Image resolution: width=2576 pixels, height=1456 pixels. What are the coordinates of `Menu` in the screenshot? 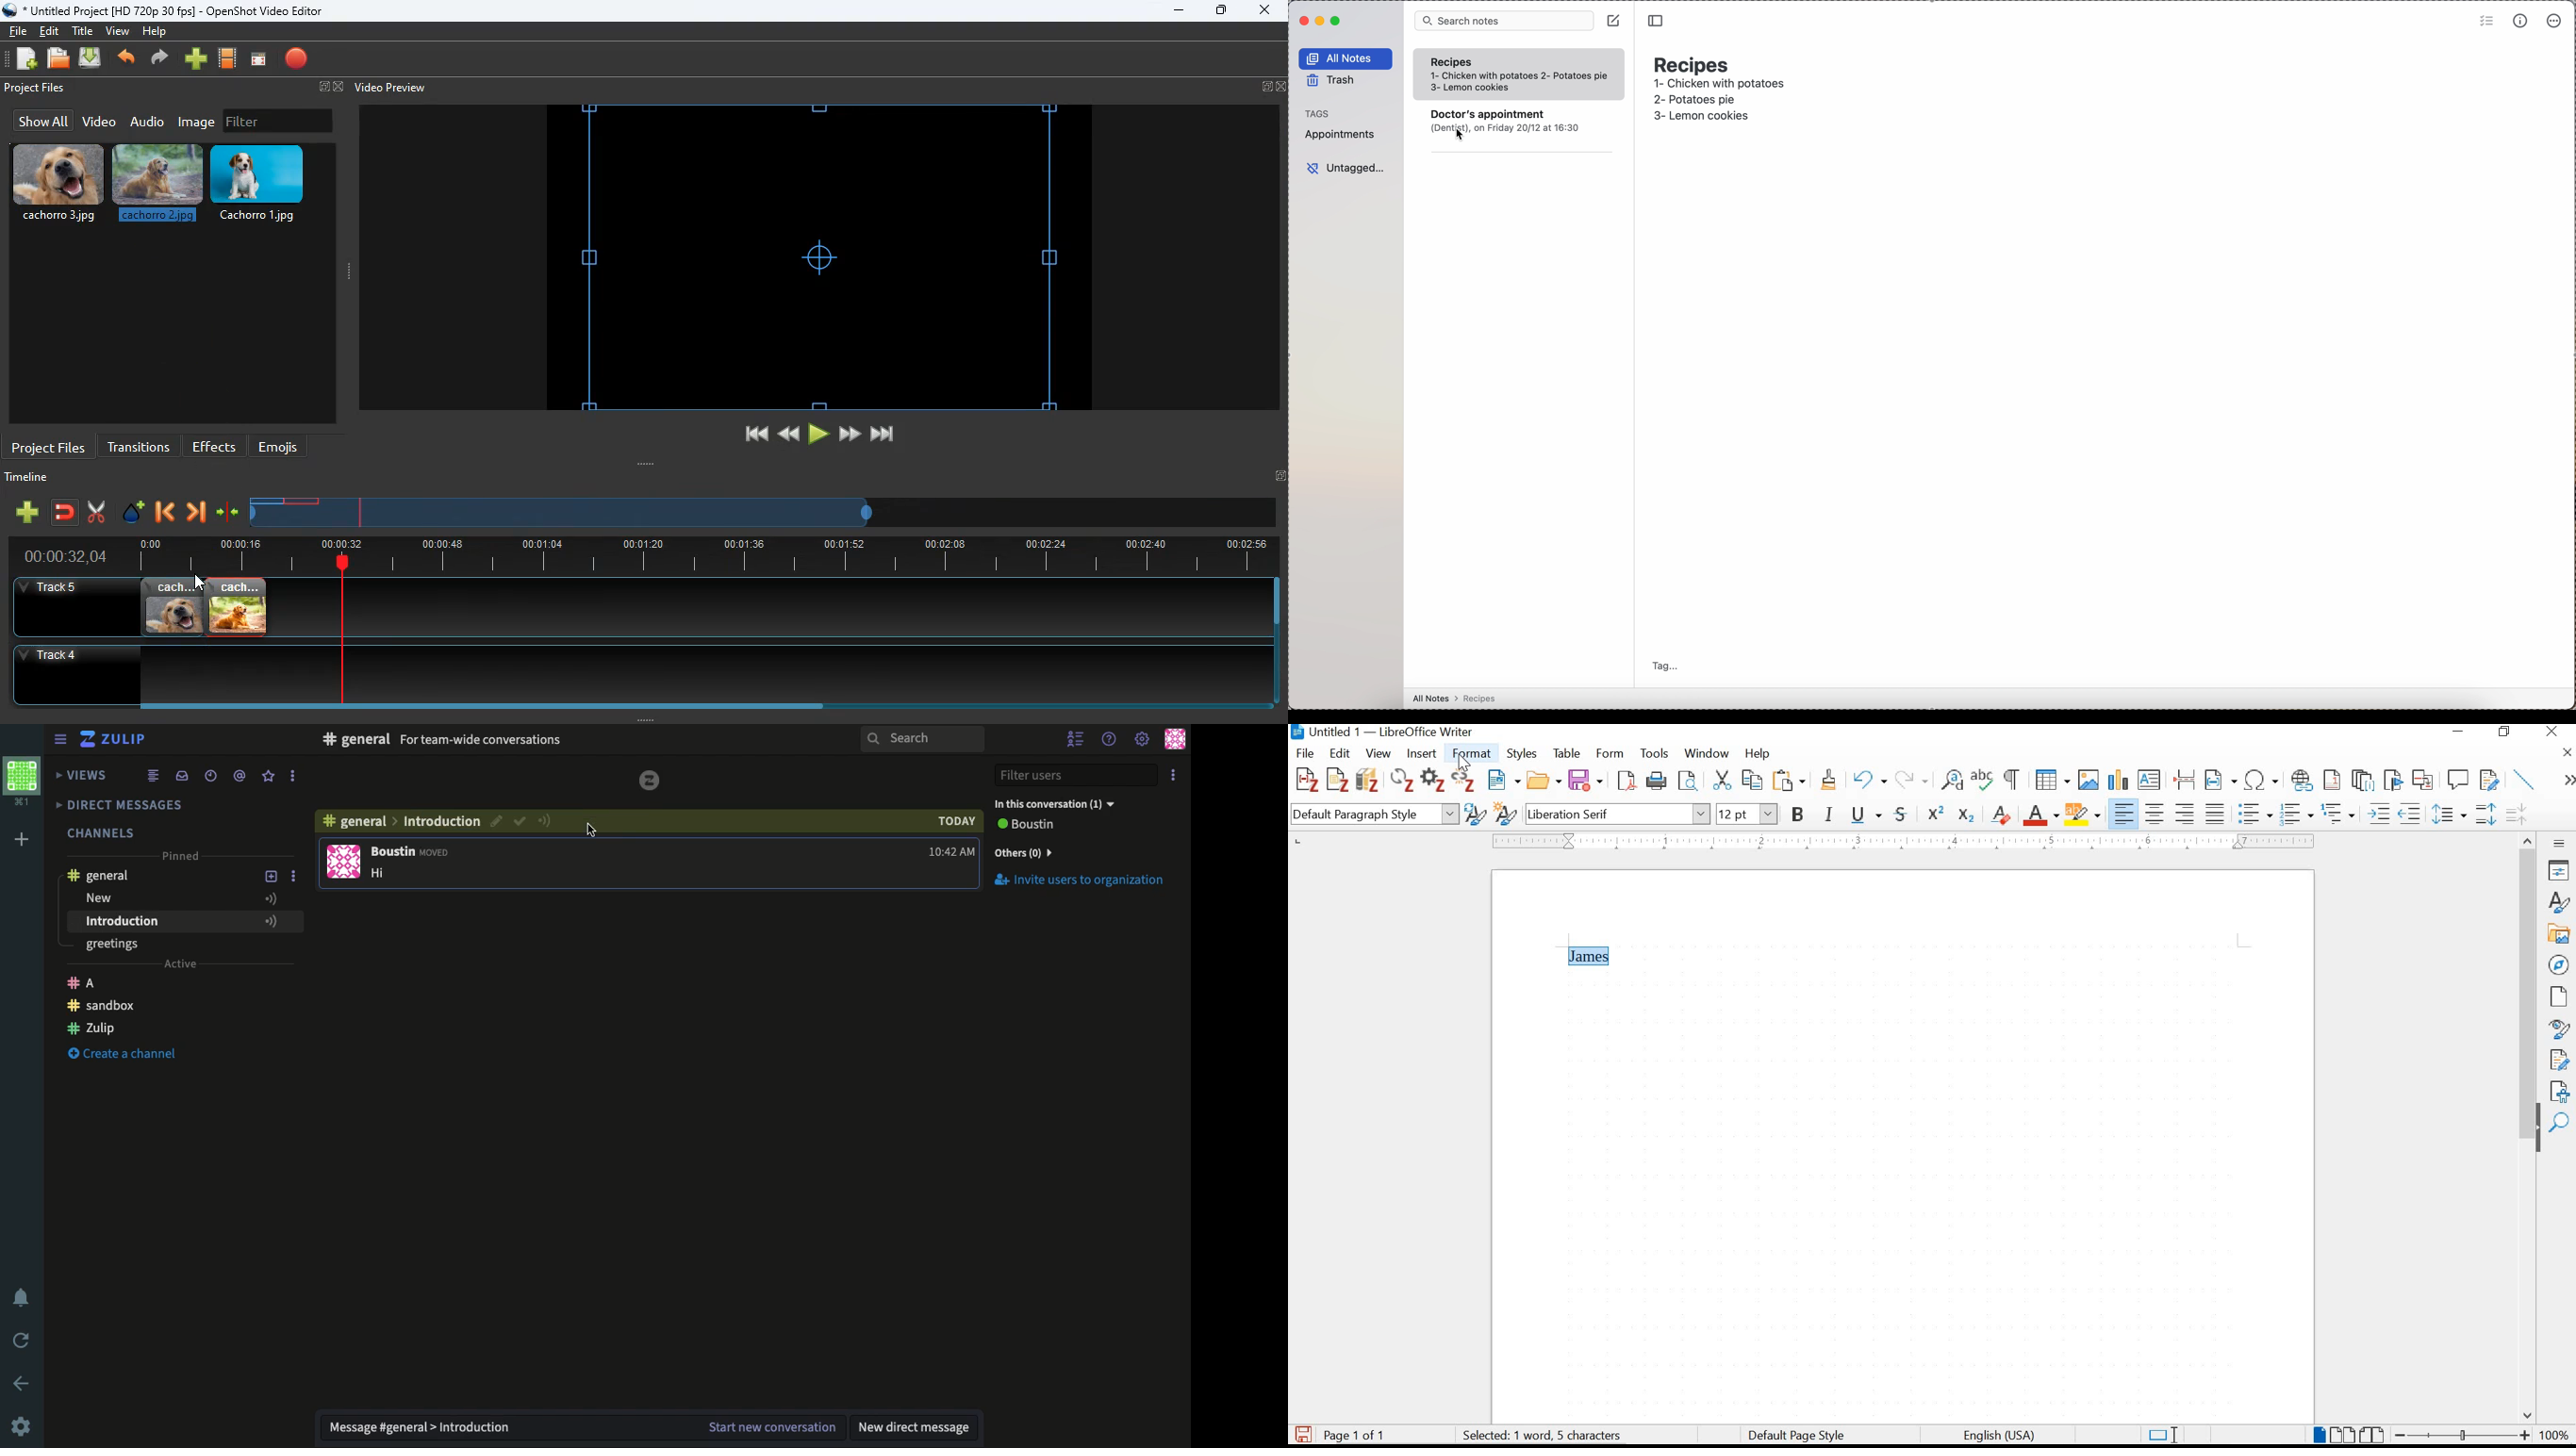 It's located at (61, 738).